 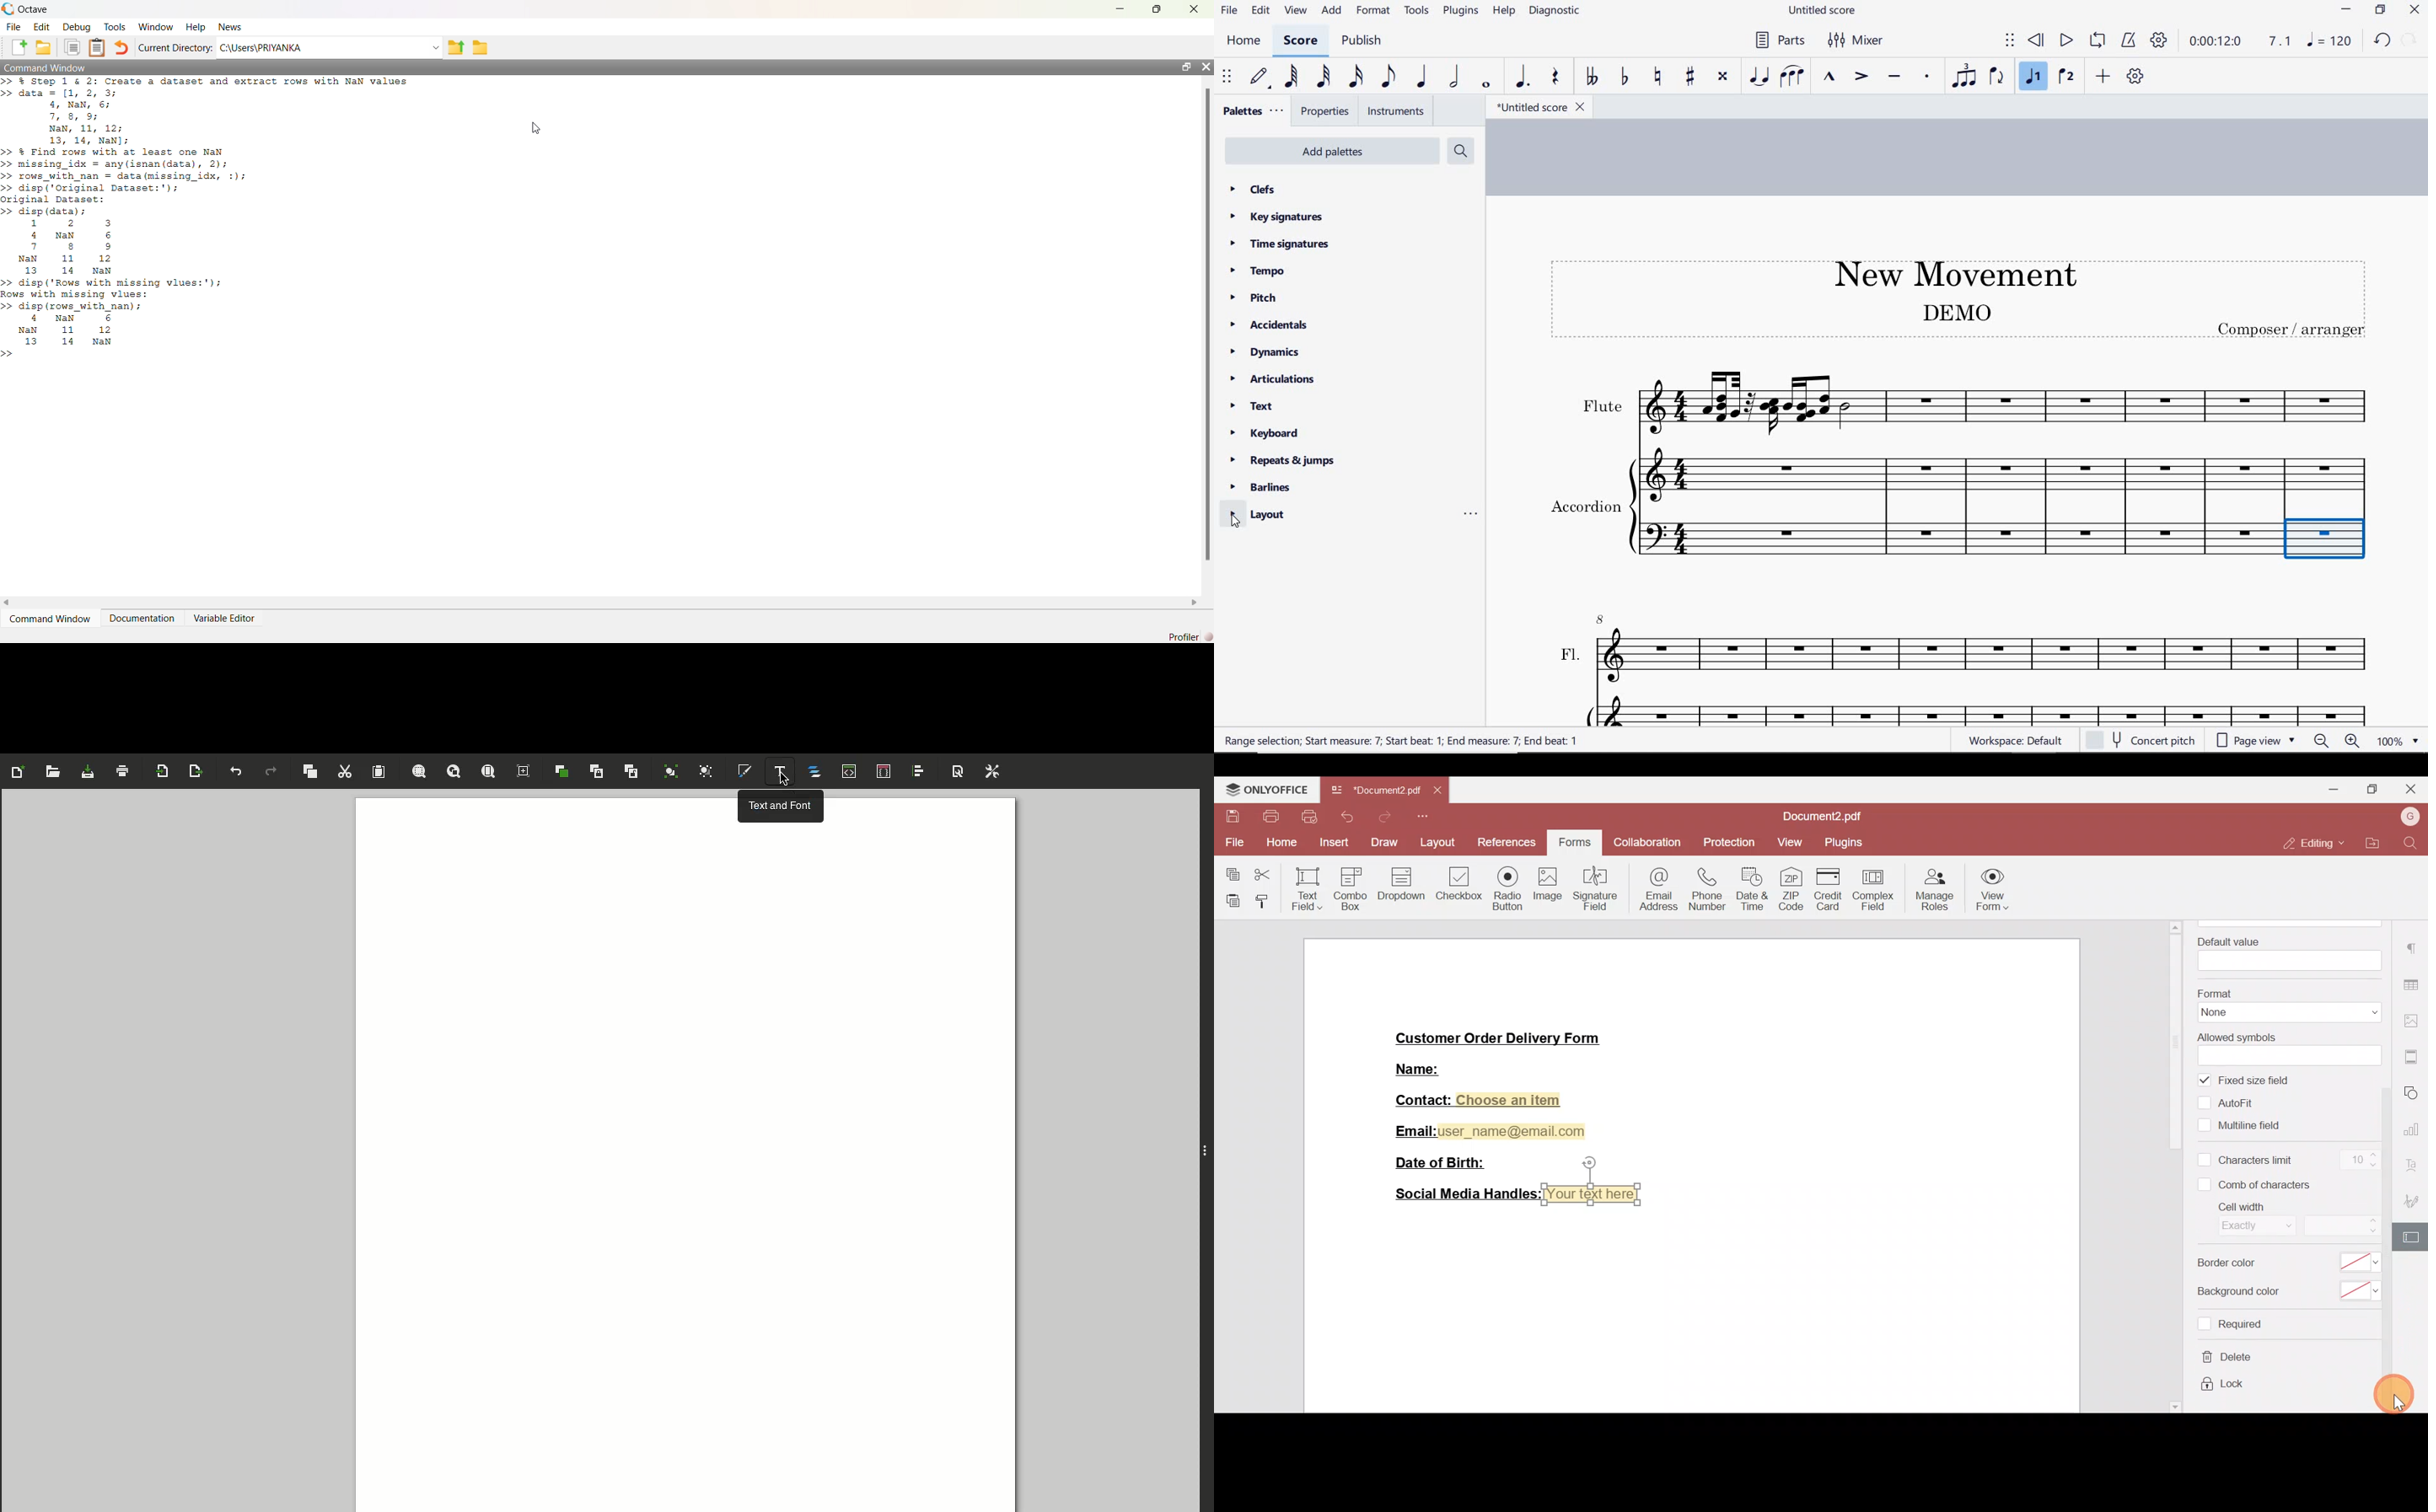 What do you see at coordinates (1828, 817) in the screenshot?
I see `Document2.pdf` at bounding box center [1828, 817].